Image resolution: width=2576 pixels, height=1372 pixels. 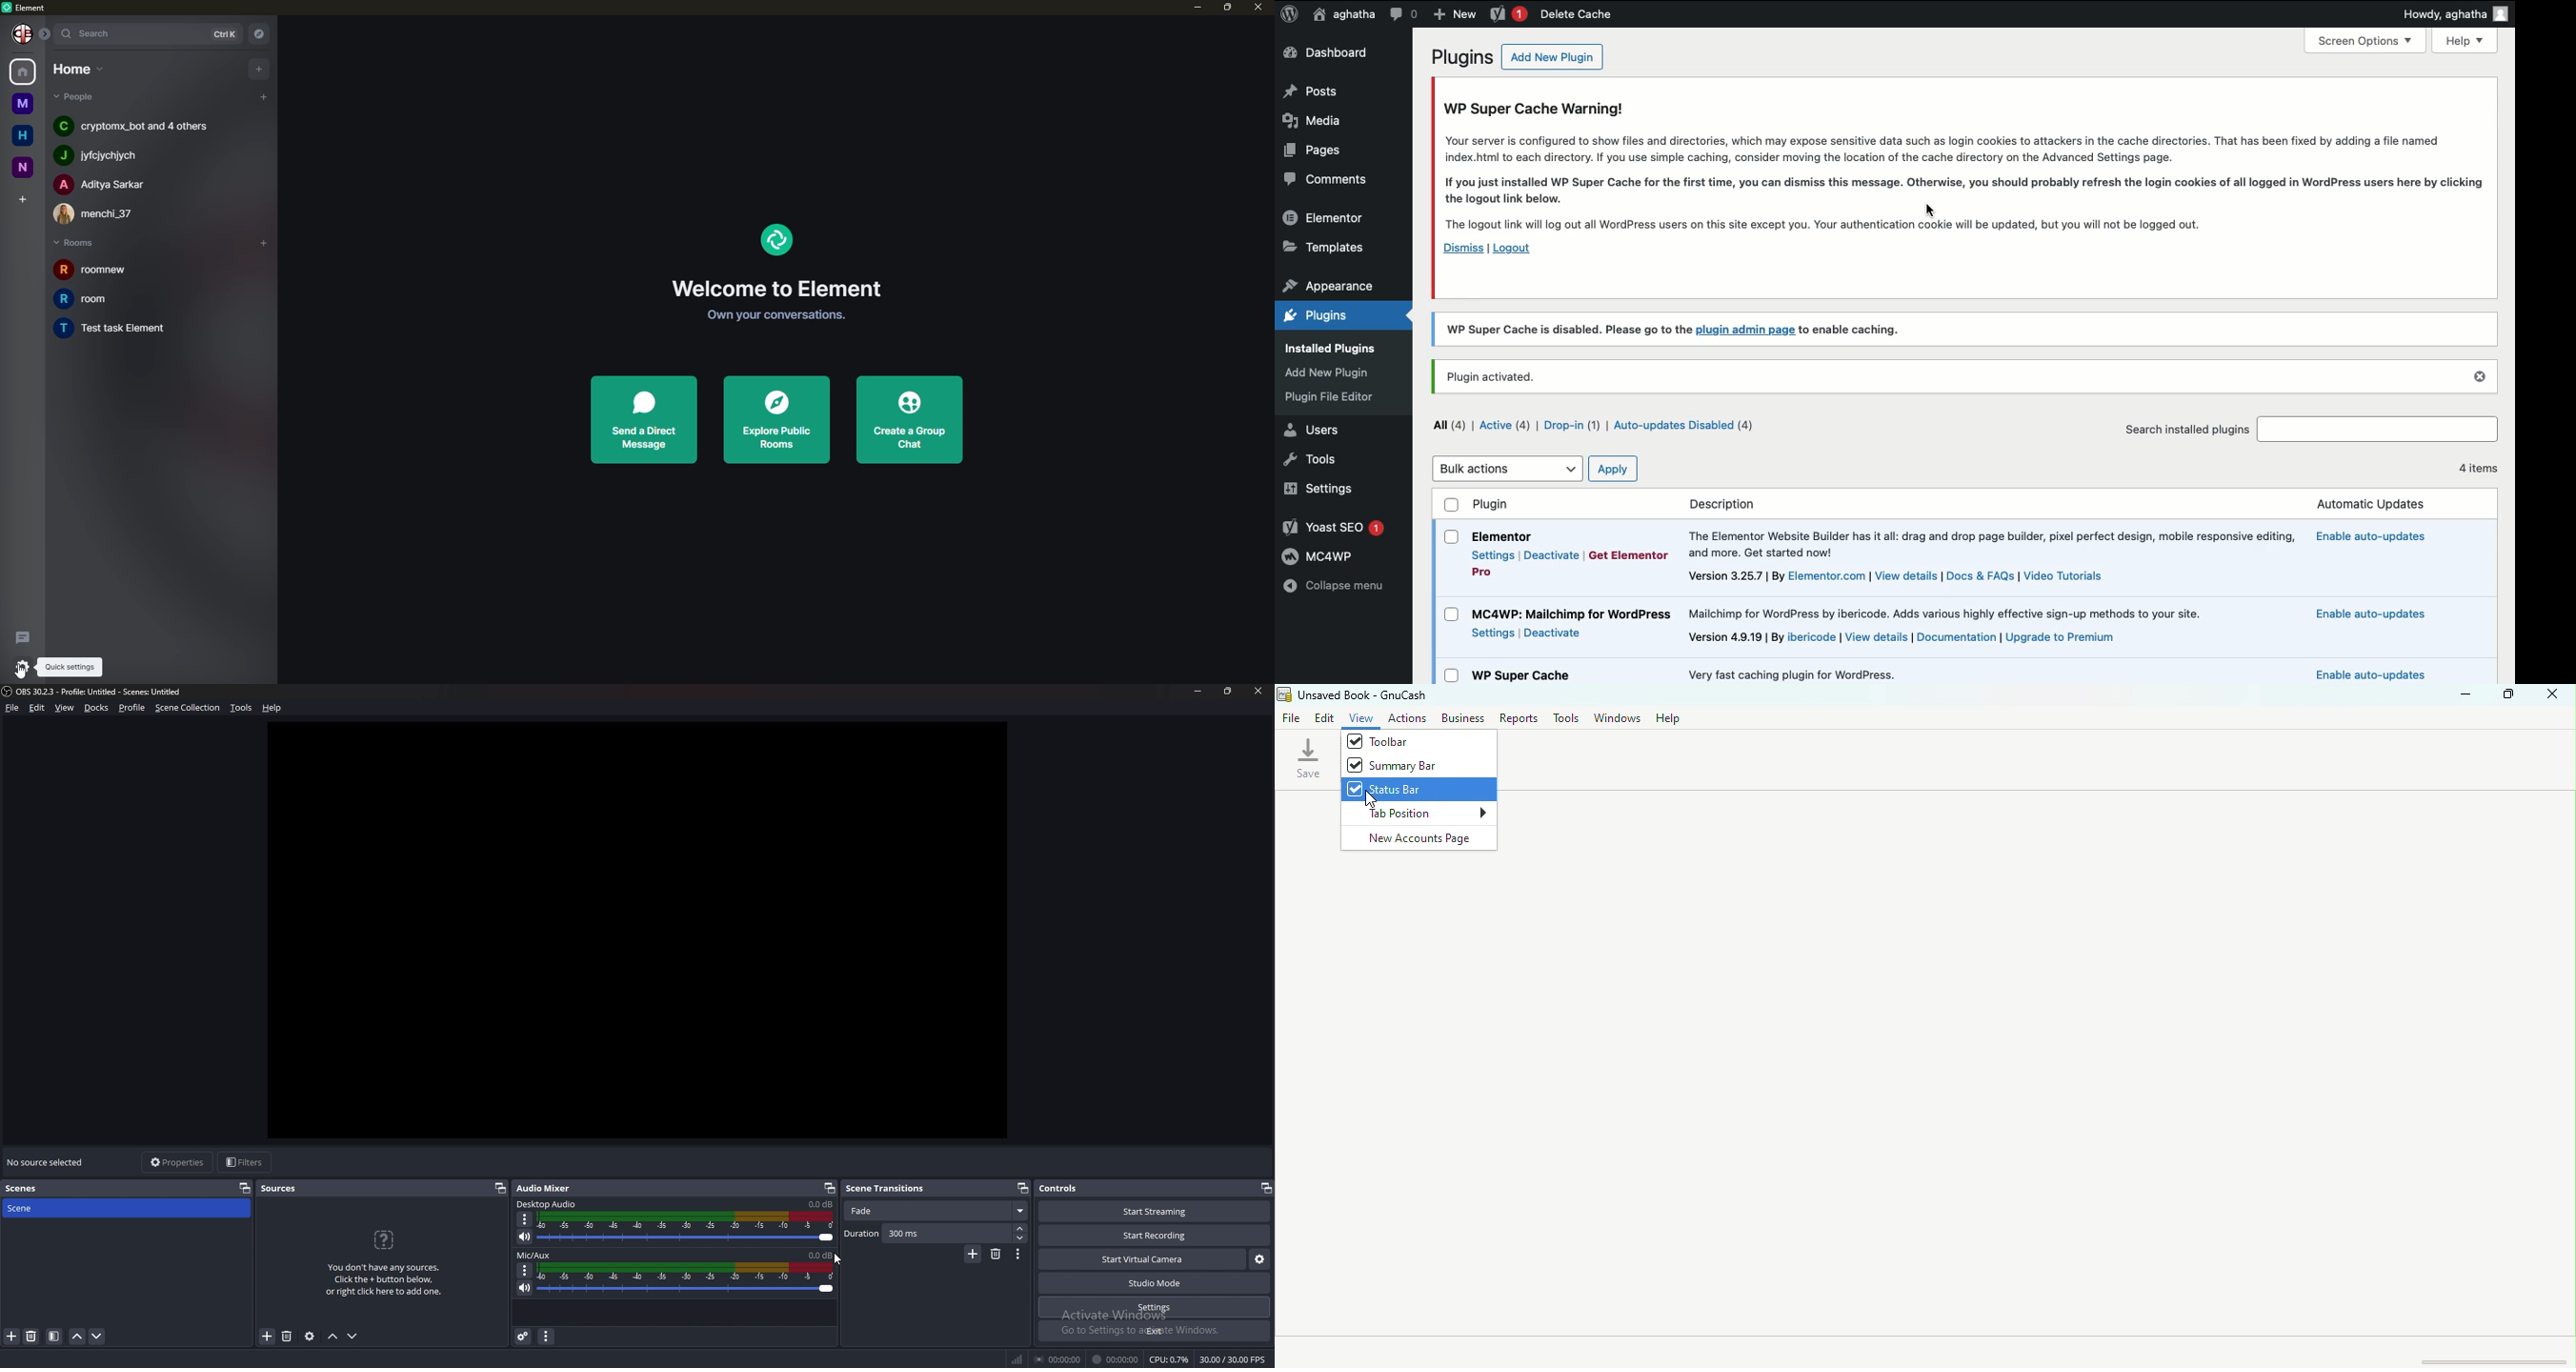 I want to click on add, so click(x=265, y=241).